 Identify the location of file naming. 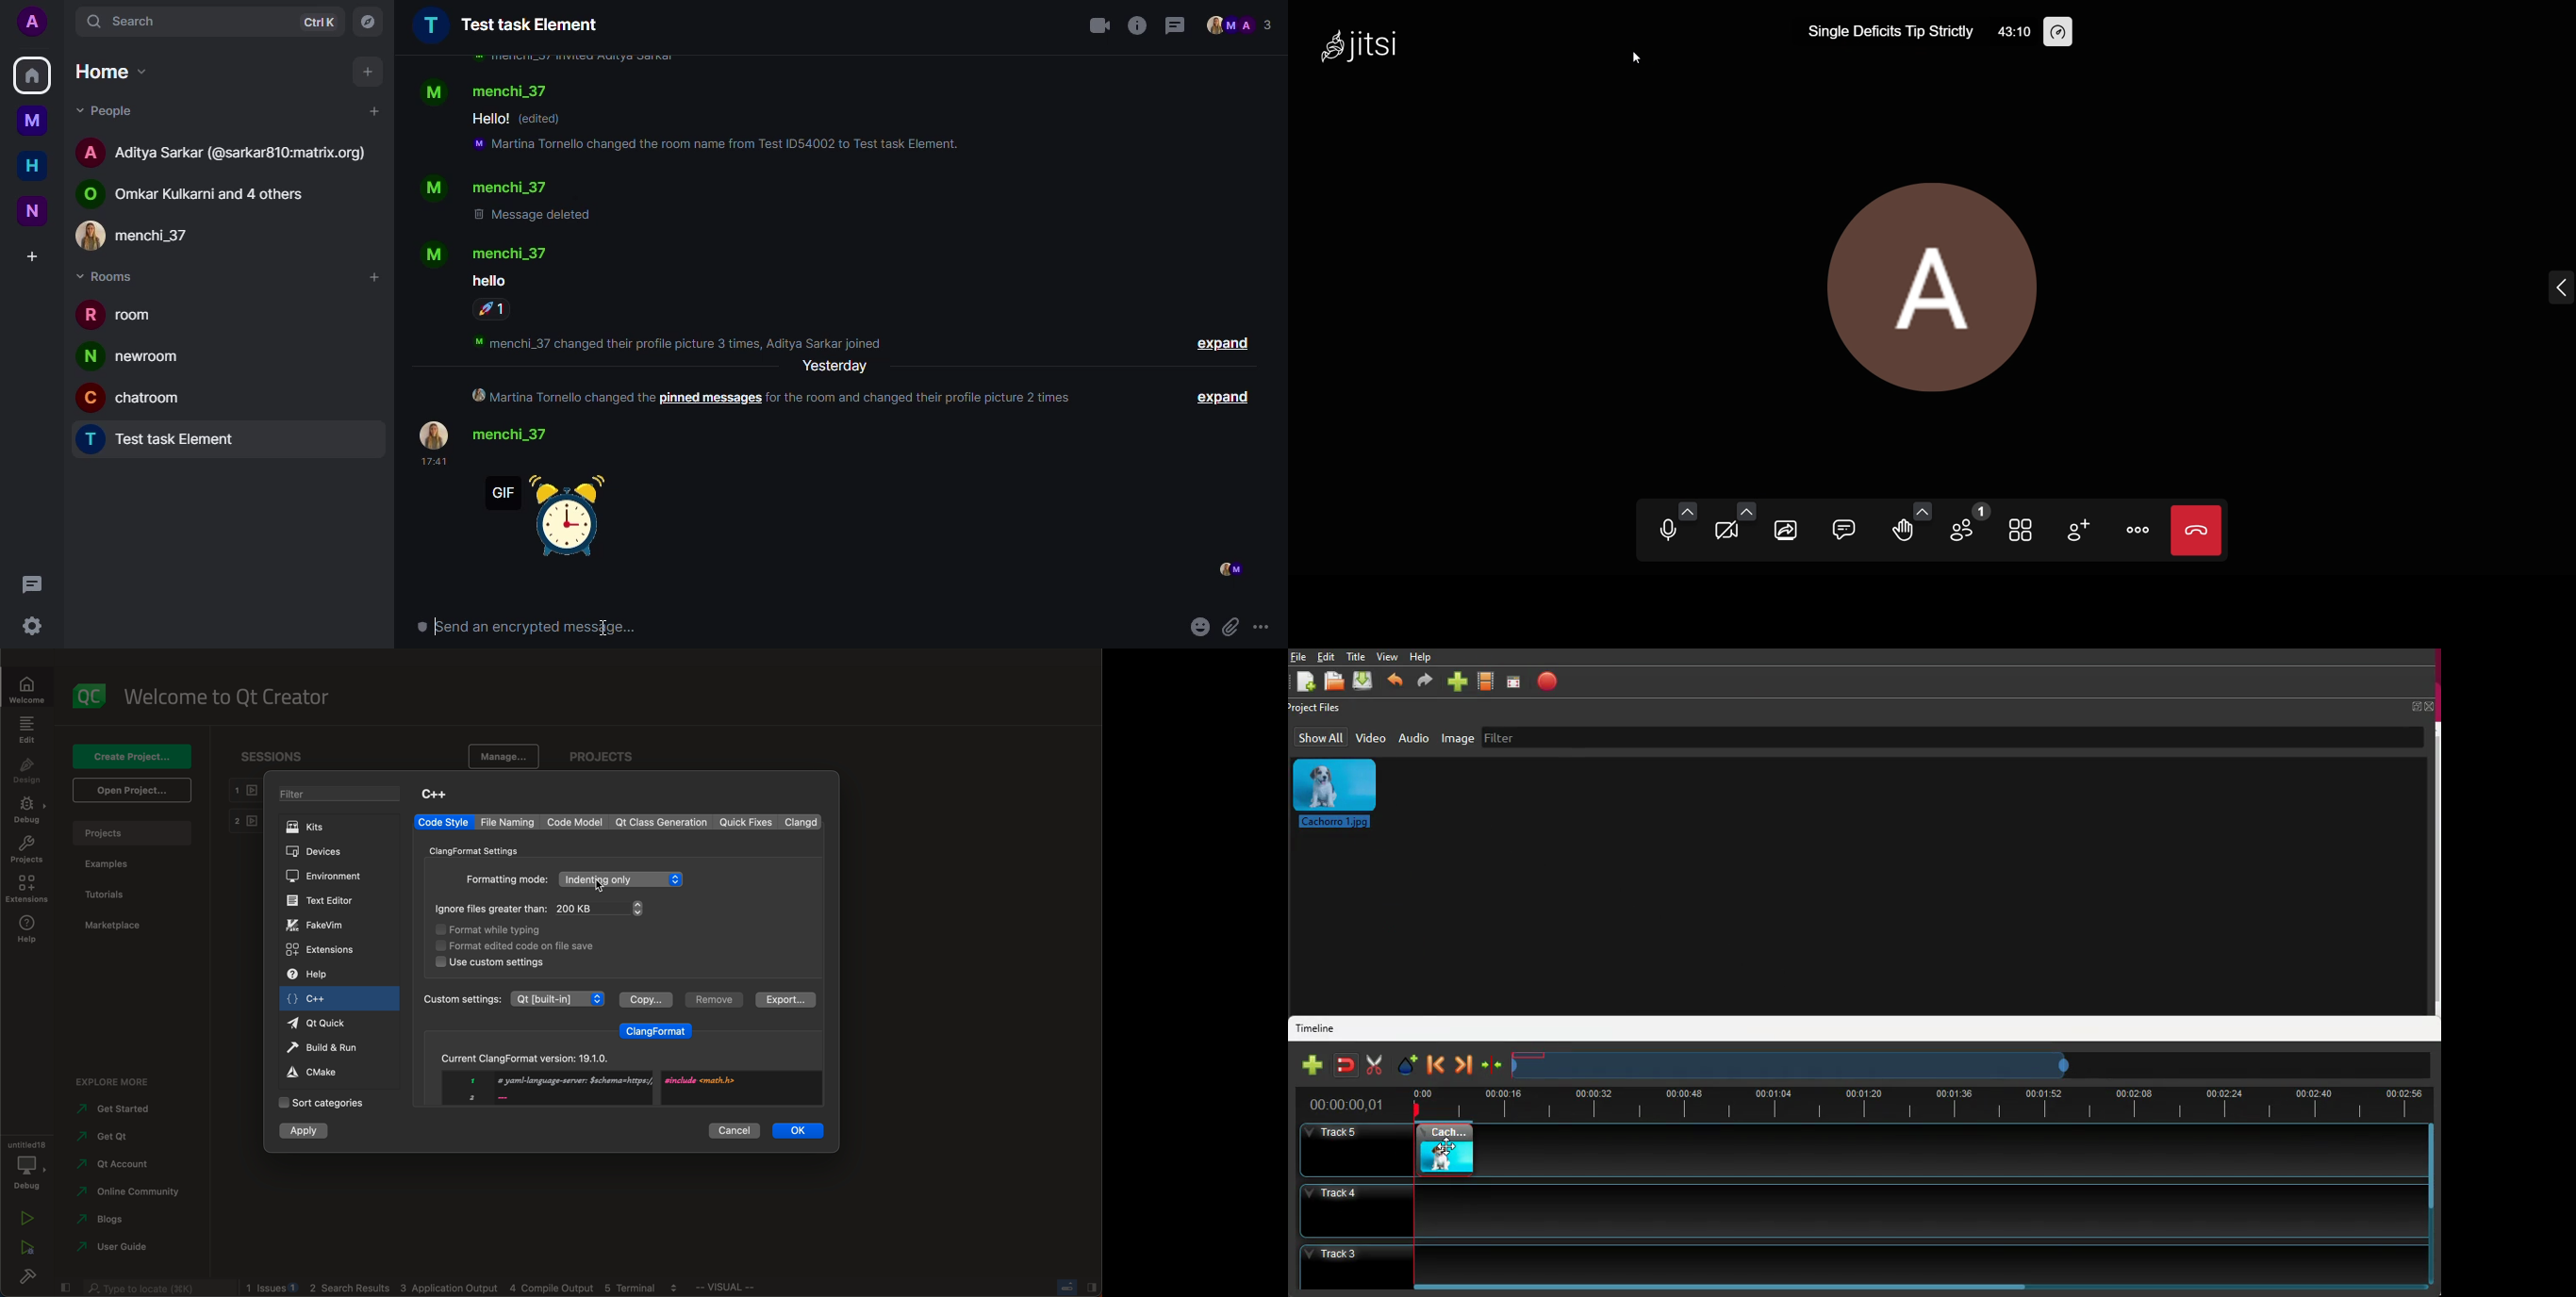
(510, 822).